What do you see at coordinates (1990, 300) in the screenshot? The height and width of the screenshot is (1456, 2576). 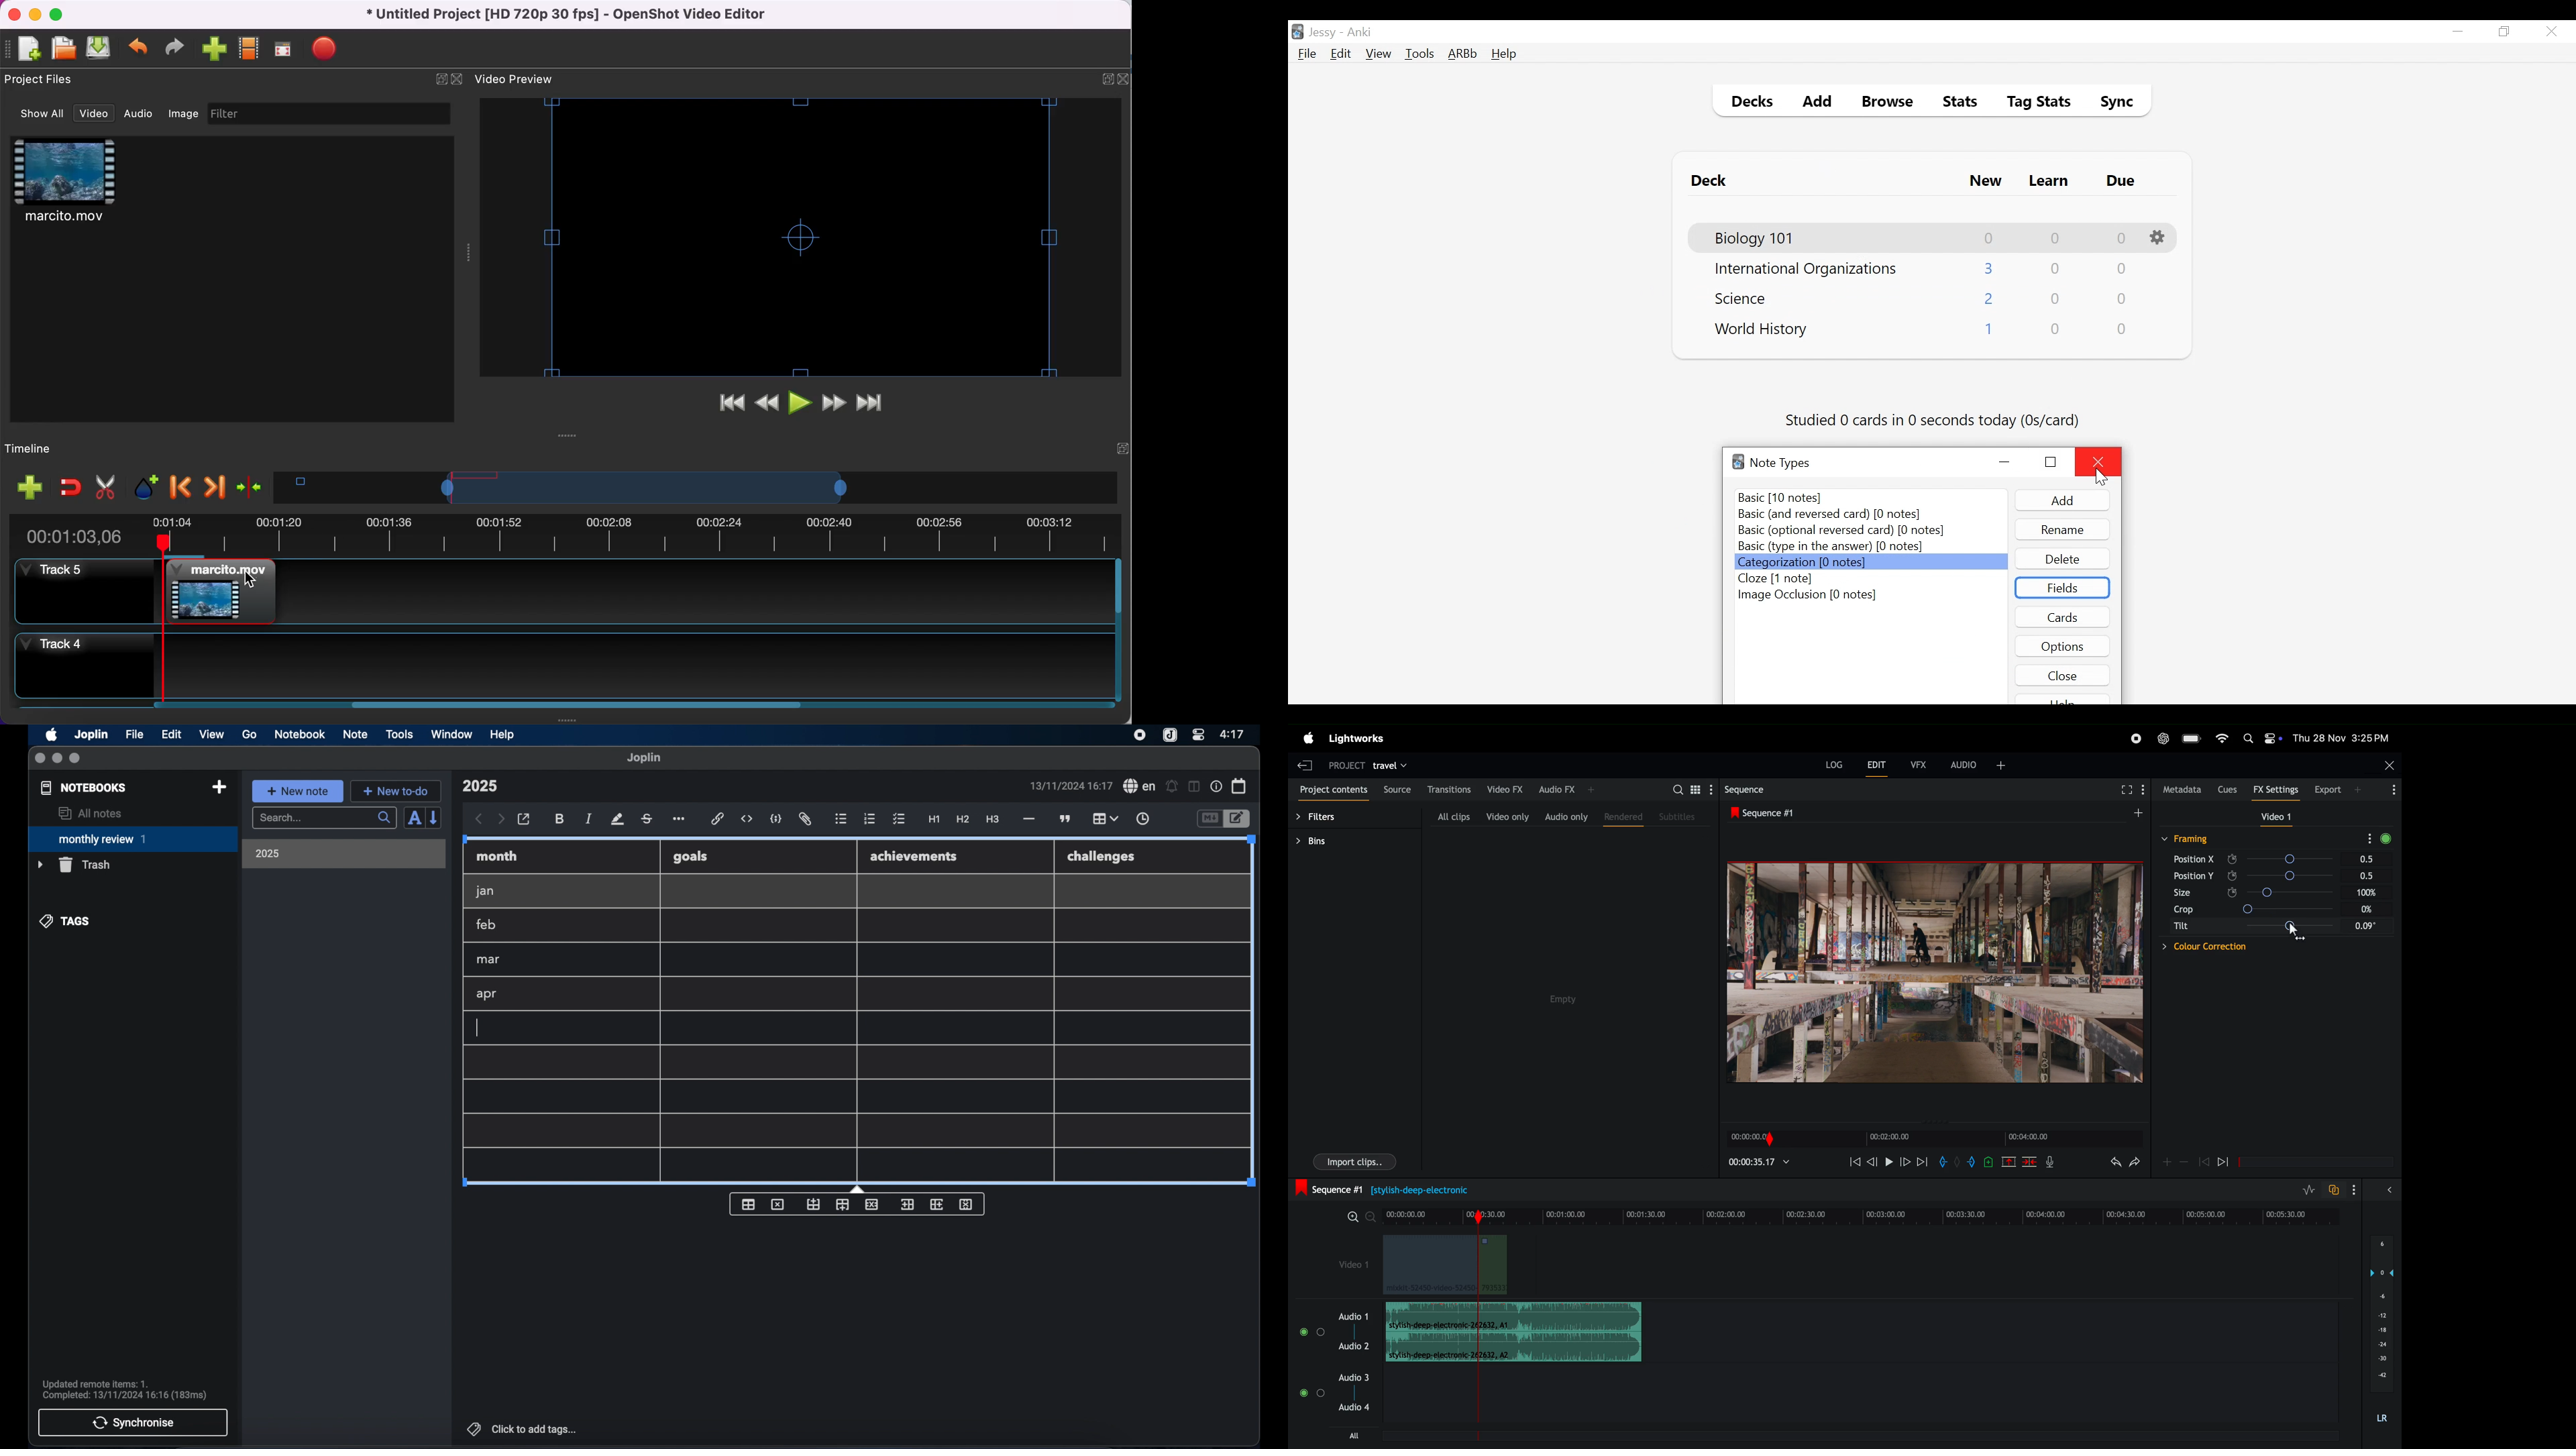 I see `New Card Count` at bounding box center [1990, 300].